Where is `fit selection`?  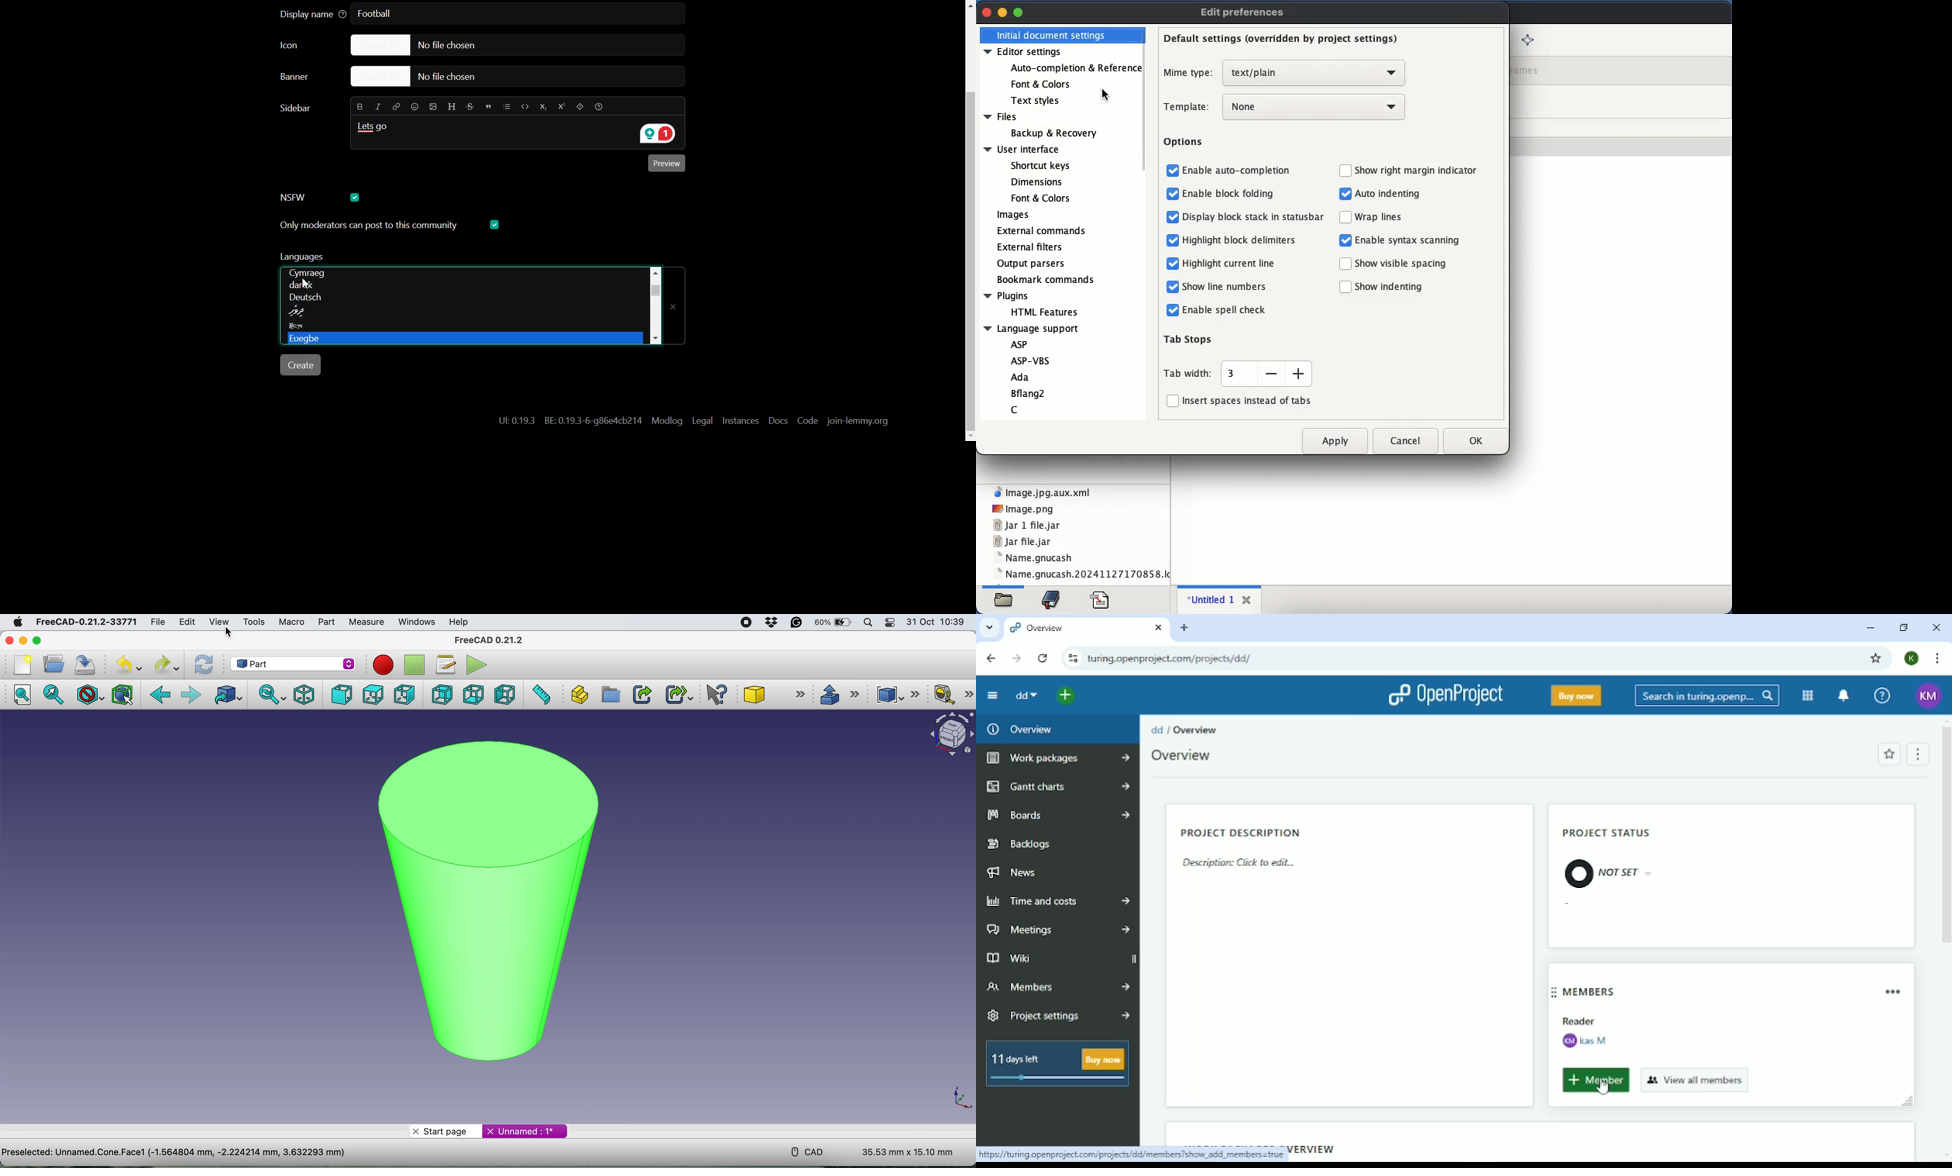
fit selection is located at coordinates (56, 695).